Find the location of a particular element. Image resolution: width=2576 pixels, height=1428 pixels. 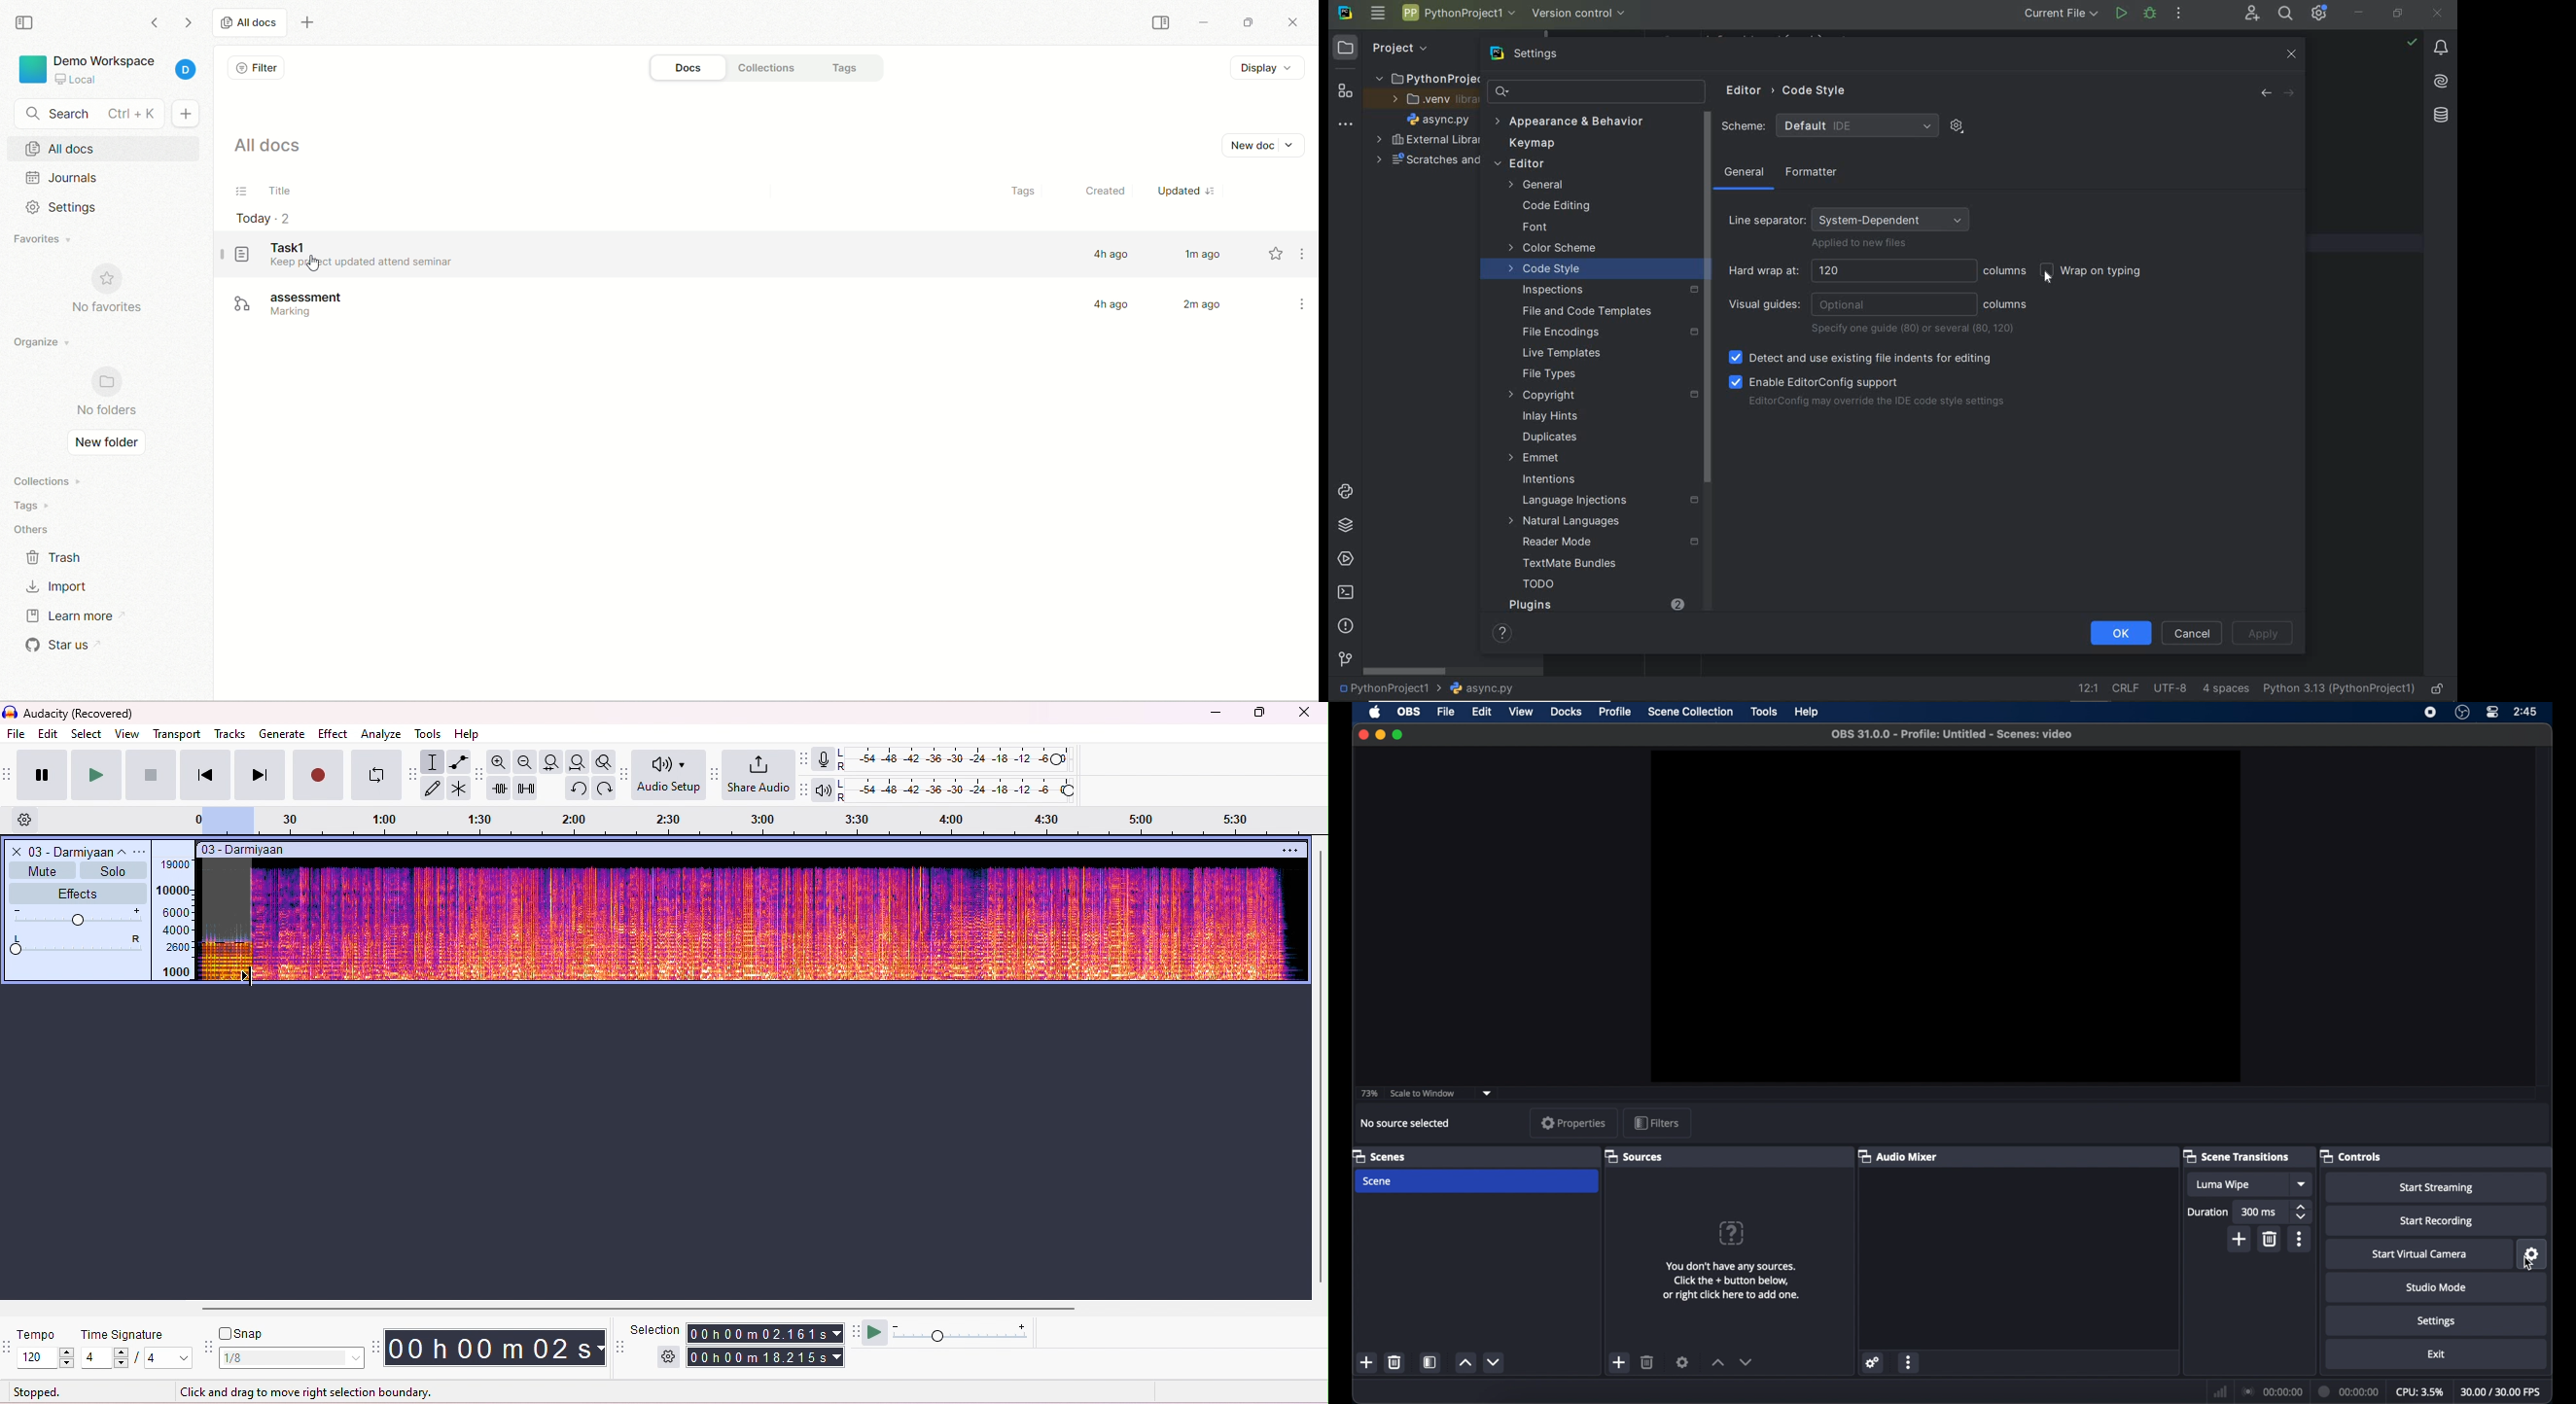

studio mode is located at coordinates (2437, 1287).